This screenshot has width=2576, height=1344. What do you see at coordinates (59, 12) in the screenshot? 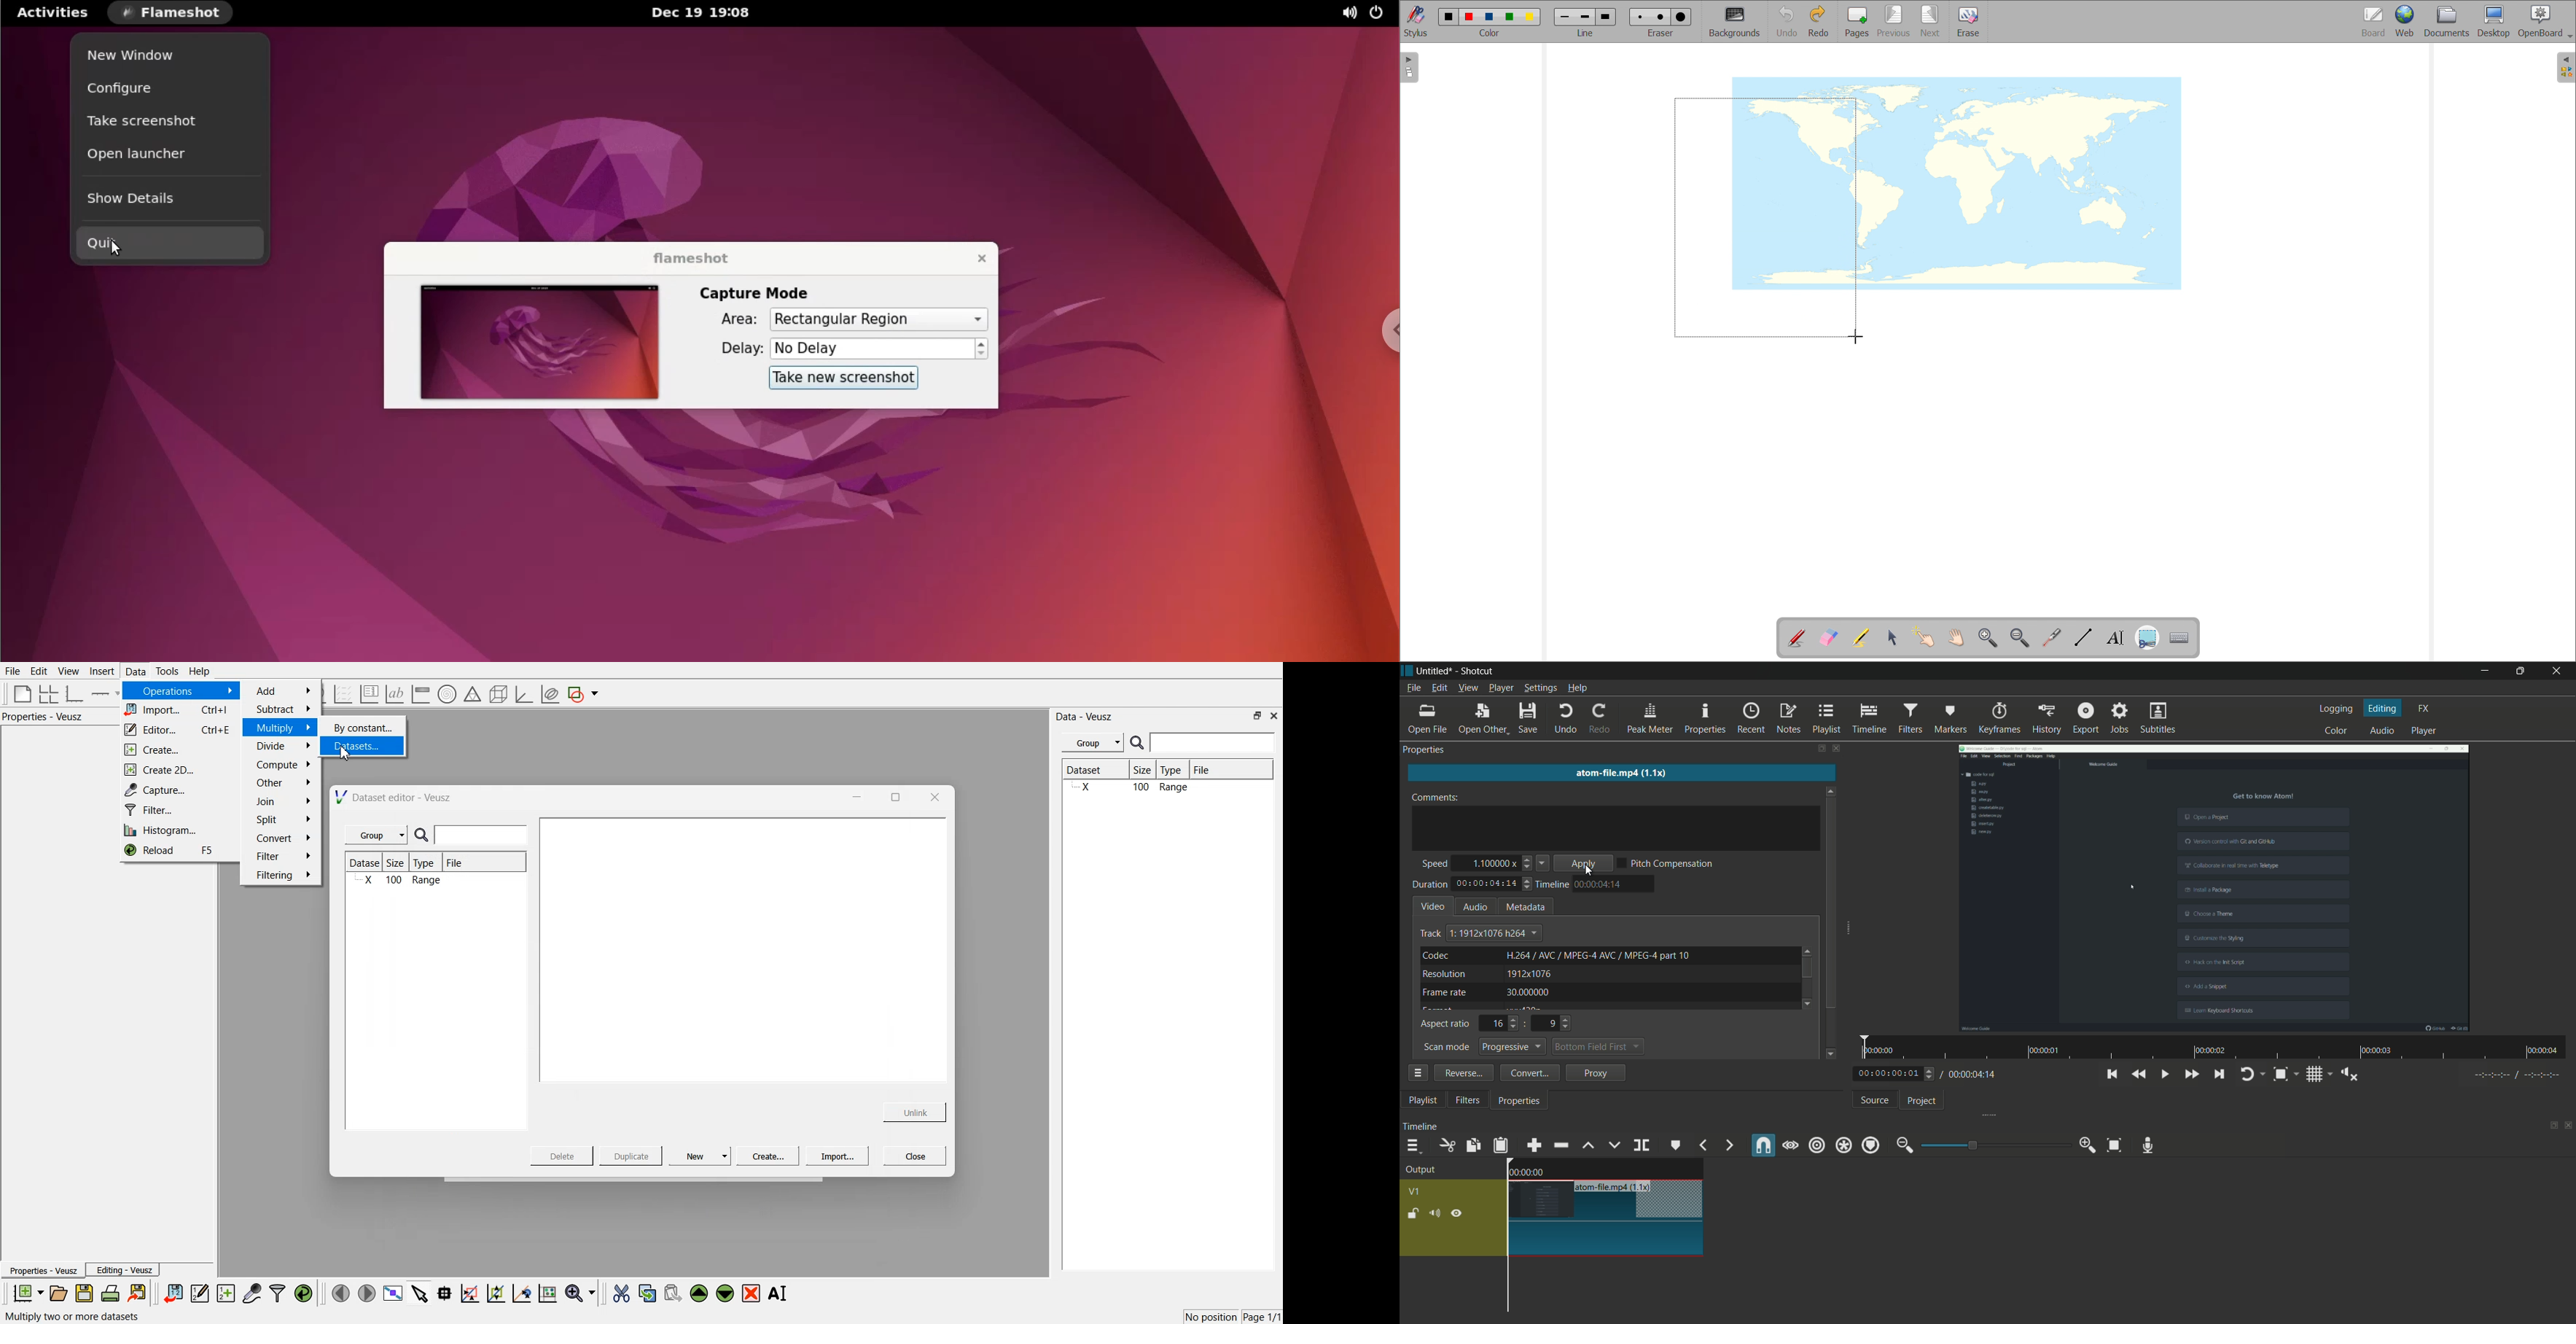
I see `activities` at bounding box center [59, 12].